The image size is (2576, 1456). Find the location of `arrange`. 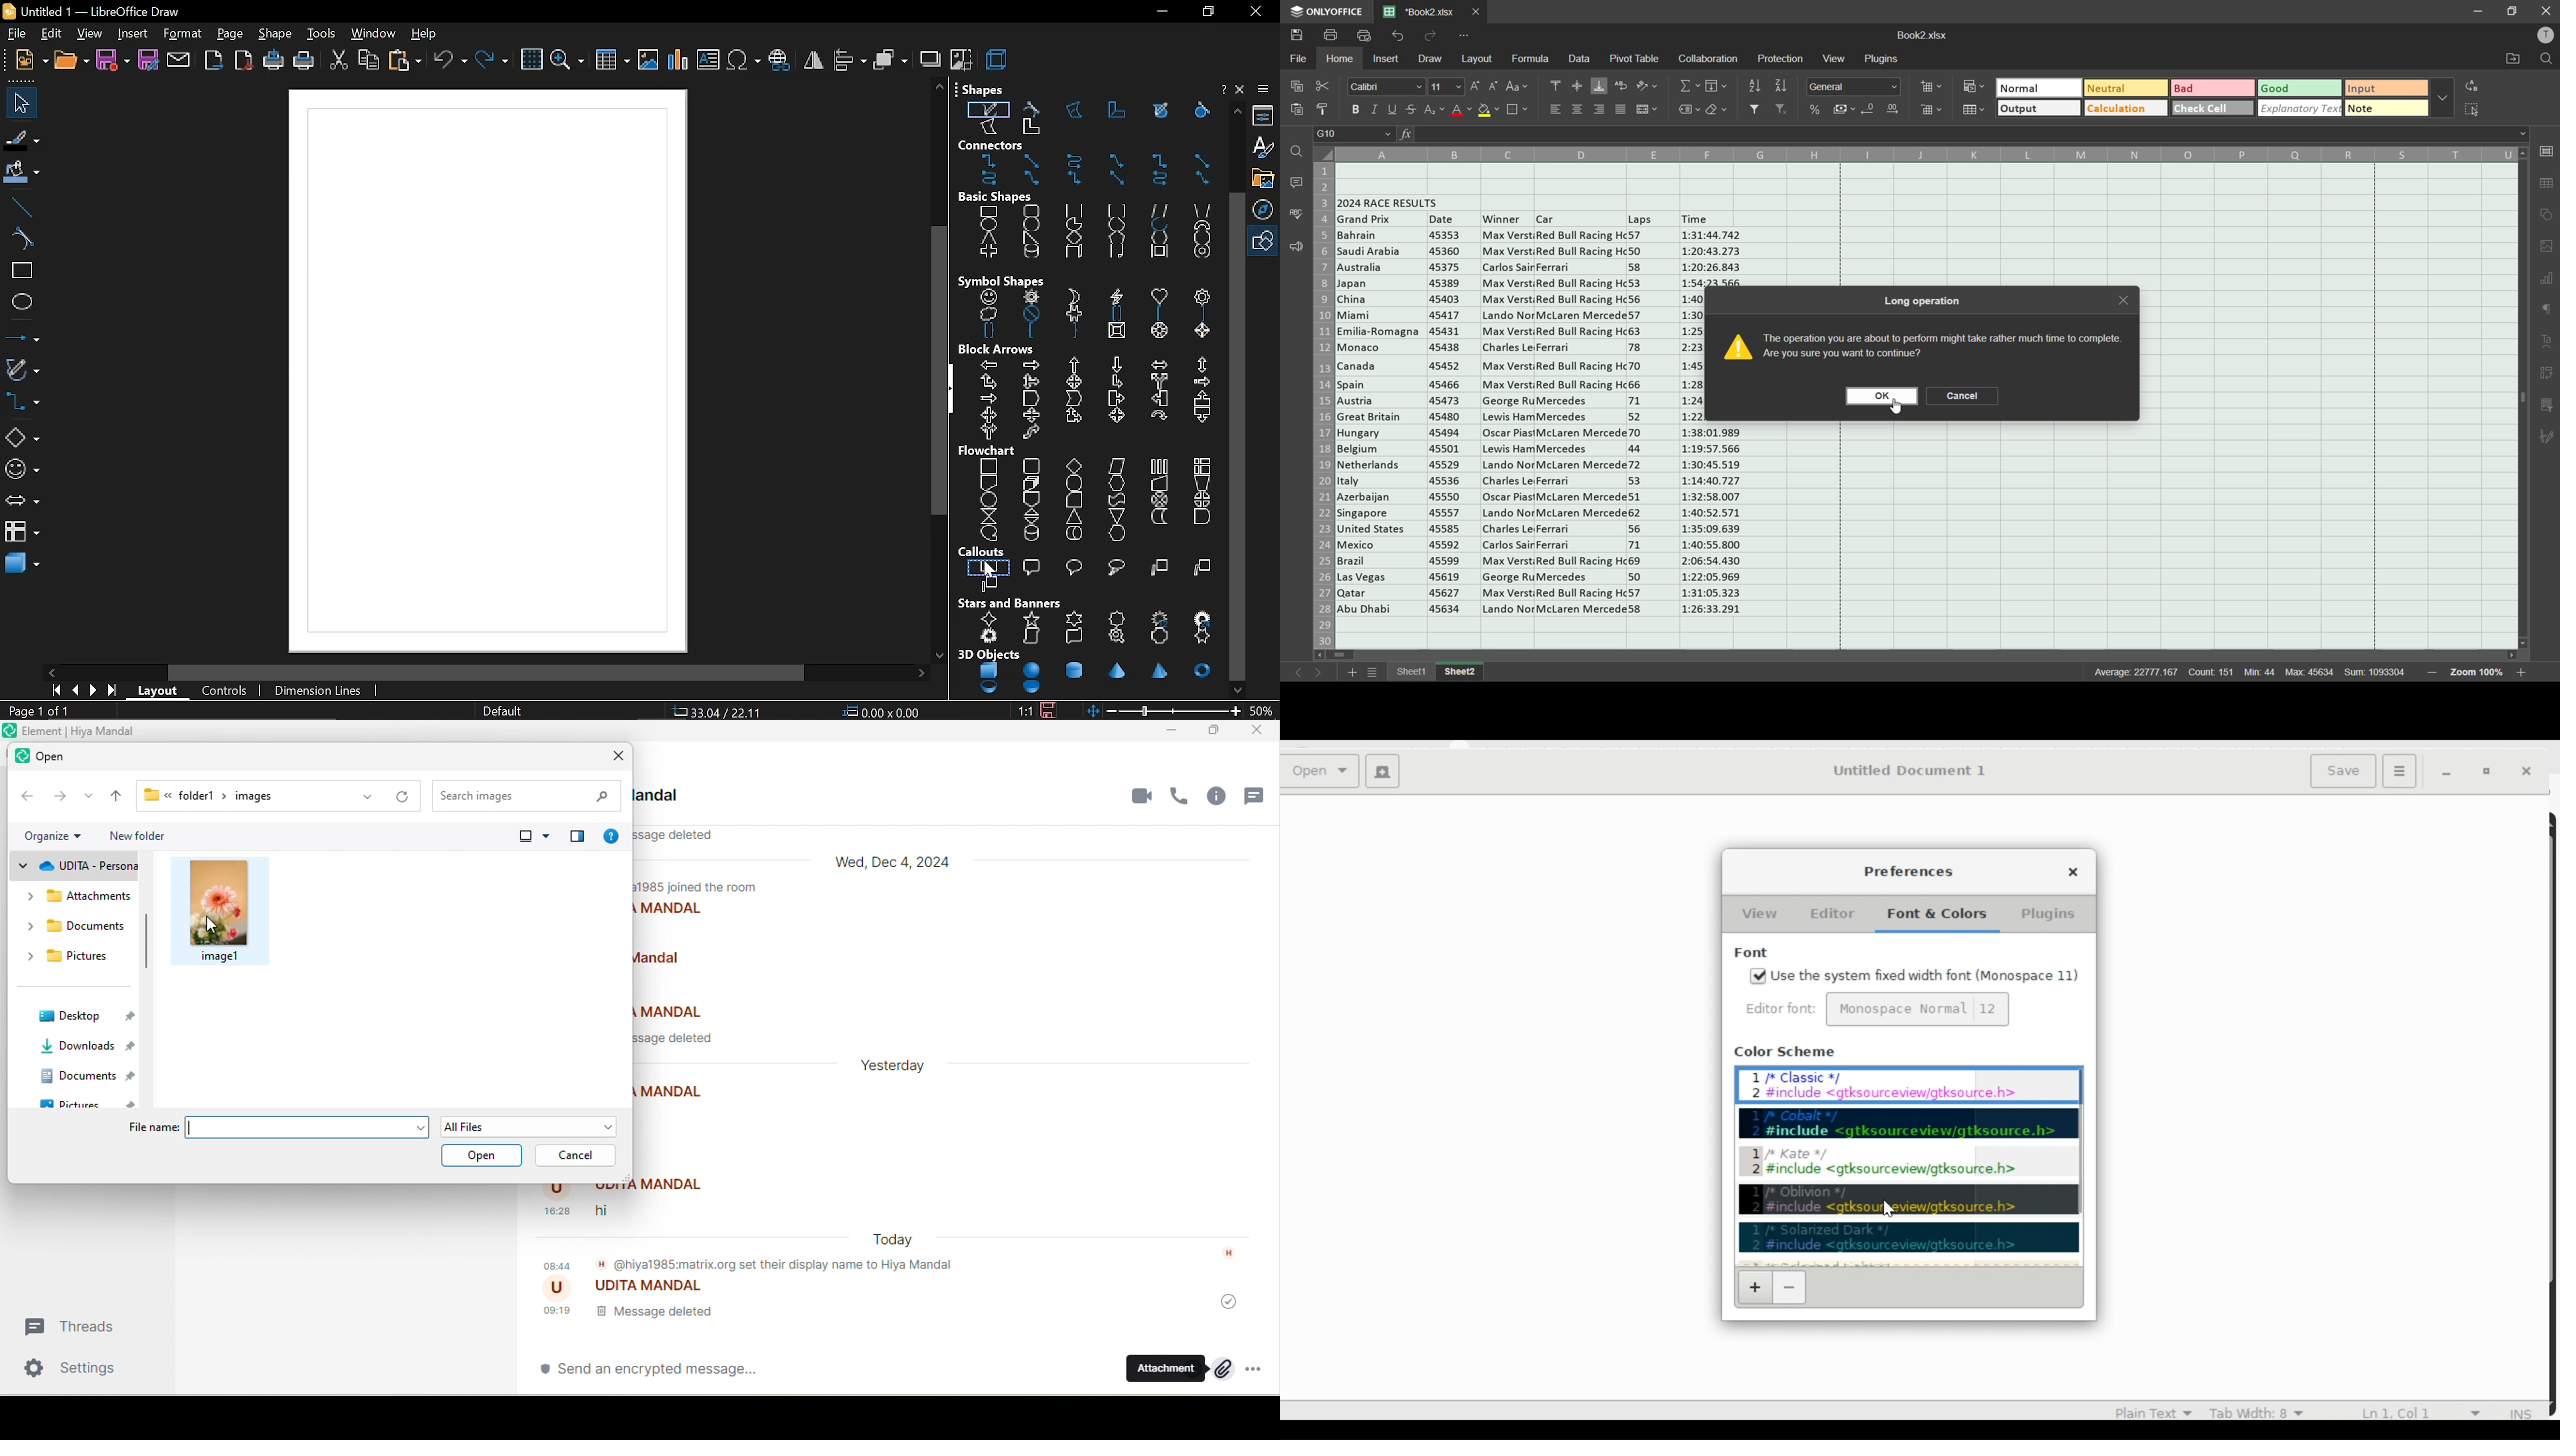

arrange is located at coordinates (890, 60).